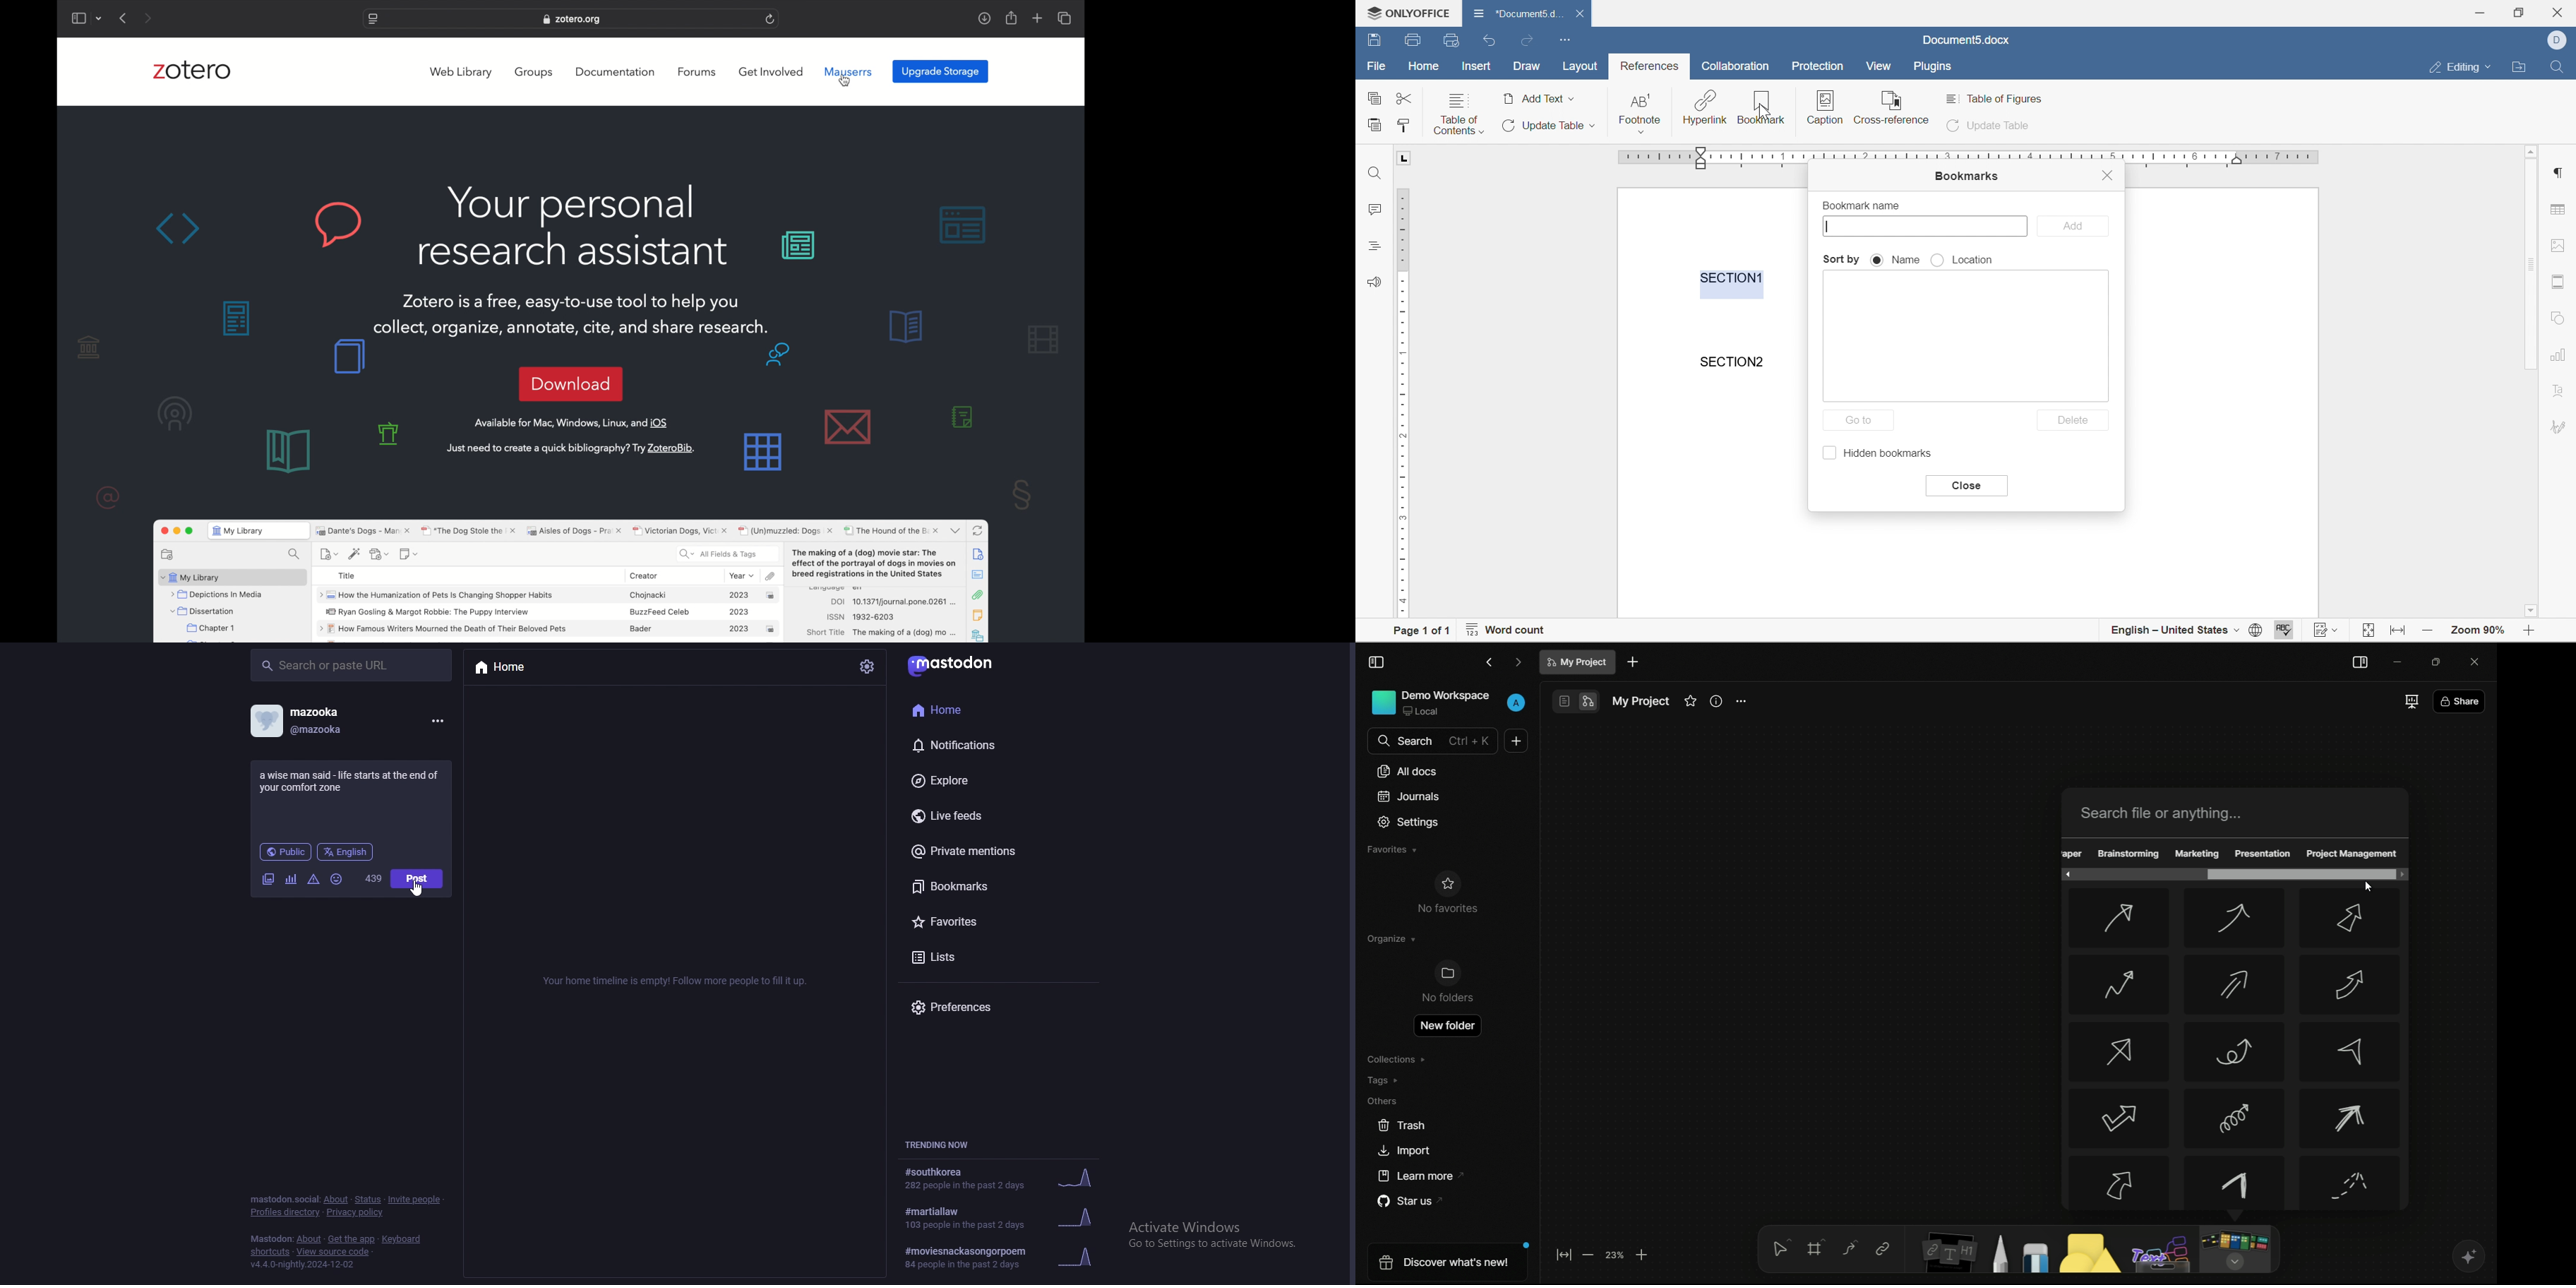 This screenshot has width=2576, height=1288. What do you see at coordinates (314, 880) in the screenshot?
I see `warning` at bounding box center [314, 880].